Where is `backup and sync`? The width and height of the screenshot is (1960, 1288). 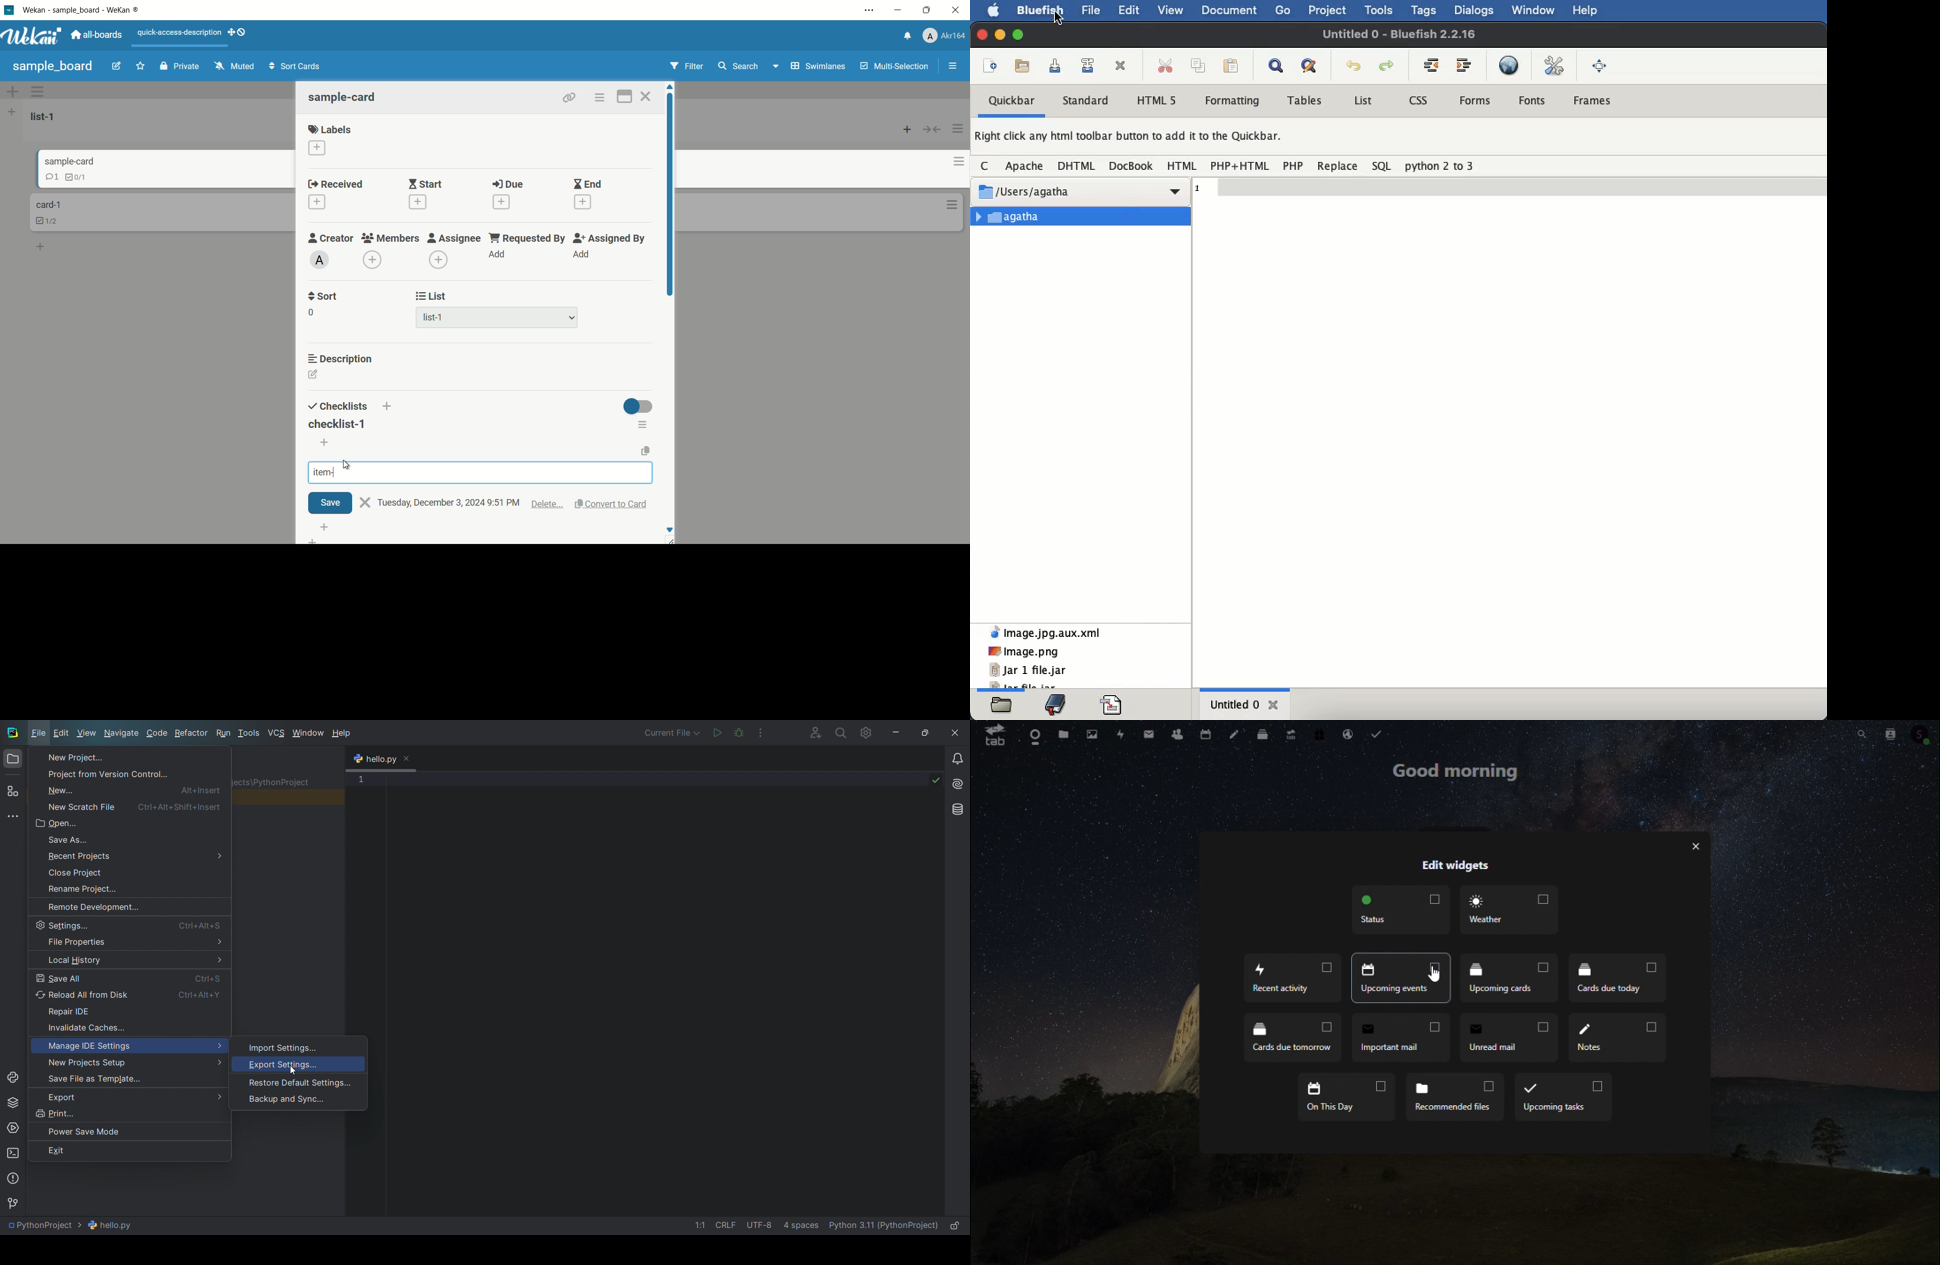
backup and sync is located at coordinates (285, 1101).